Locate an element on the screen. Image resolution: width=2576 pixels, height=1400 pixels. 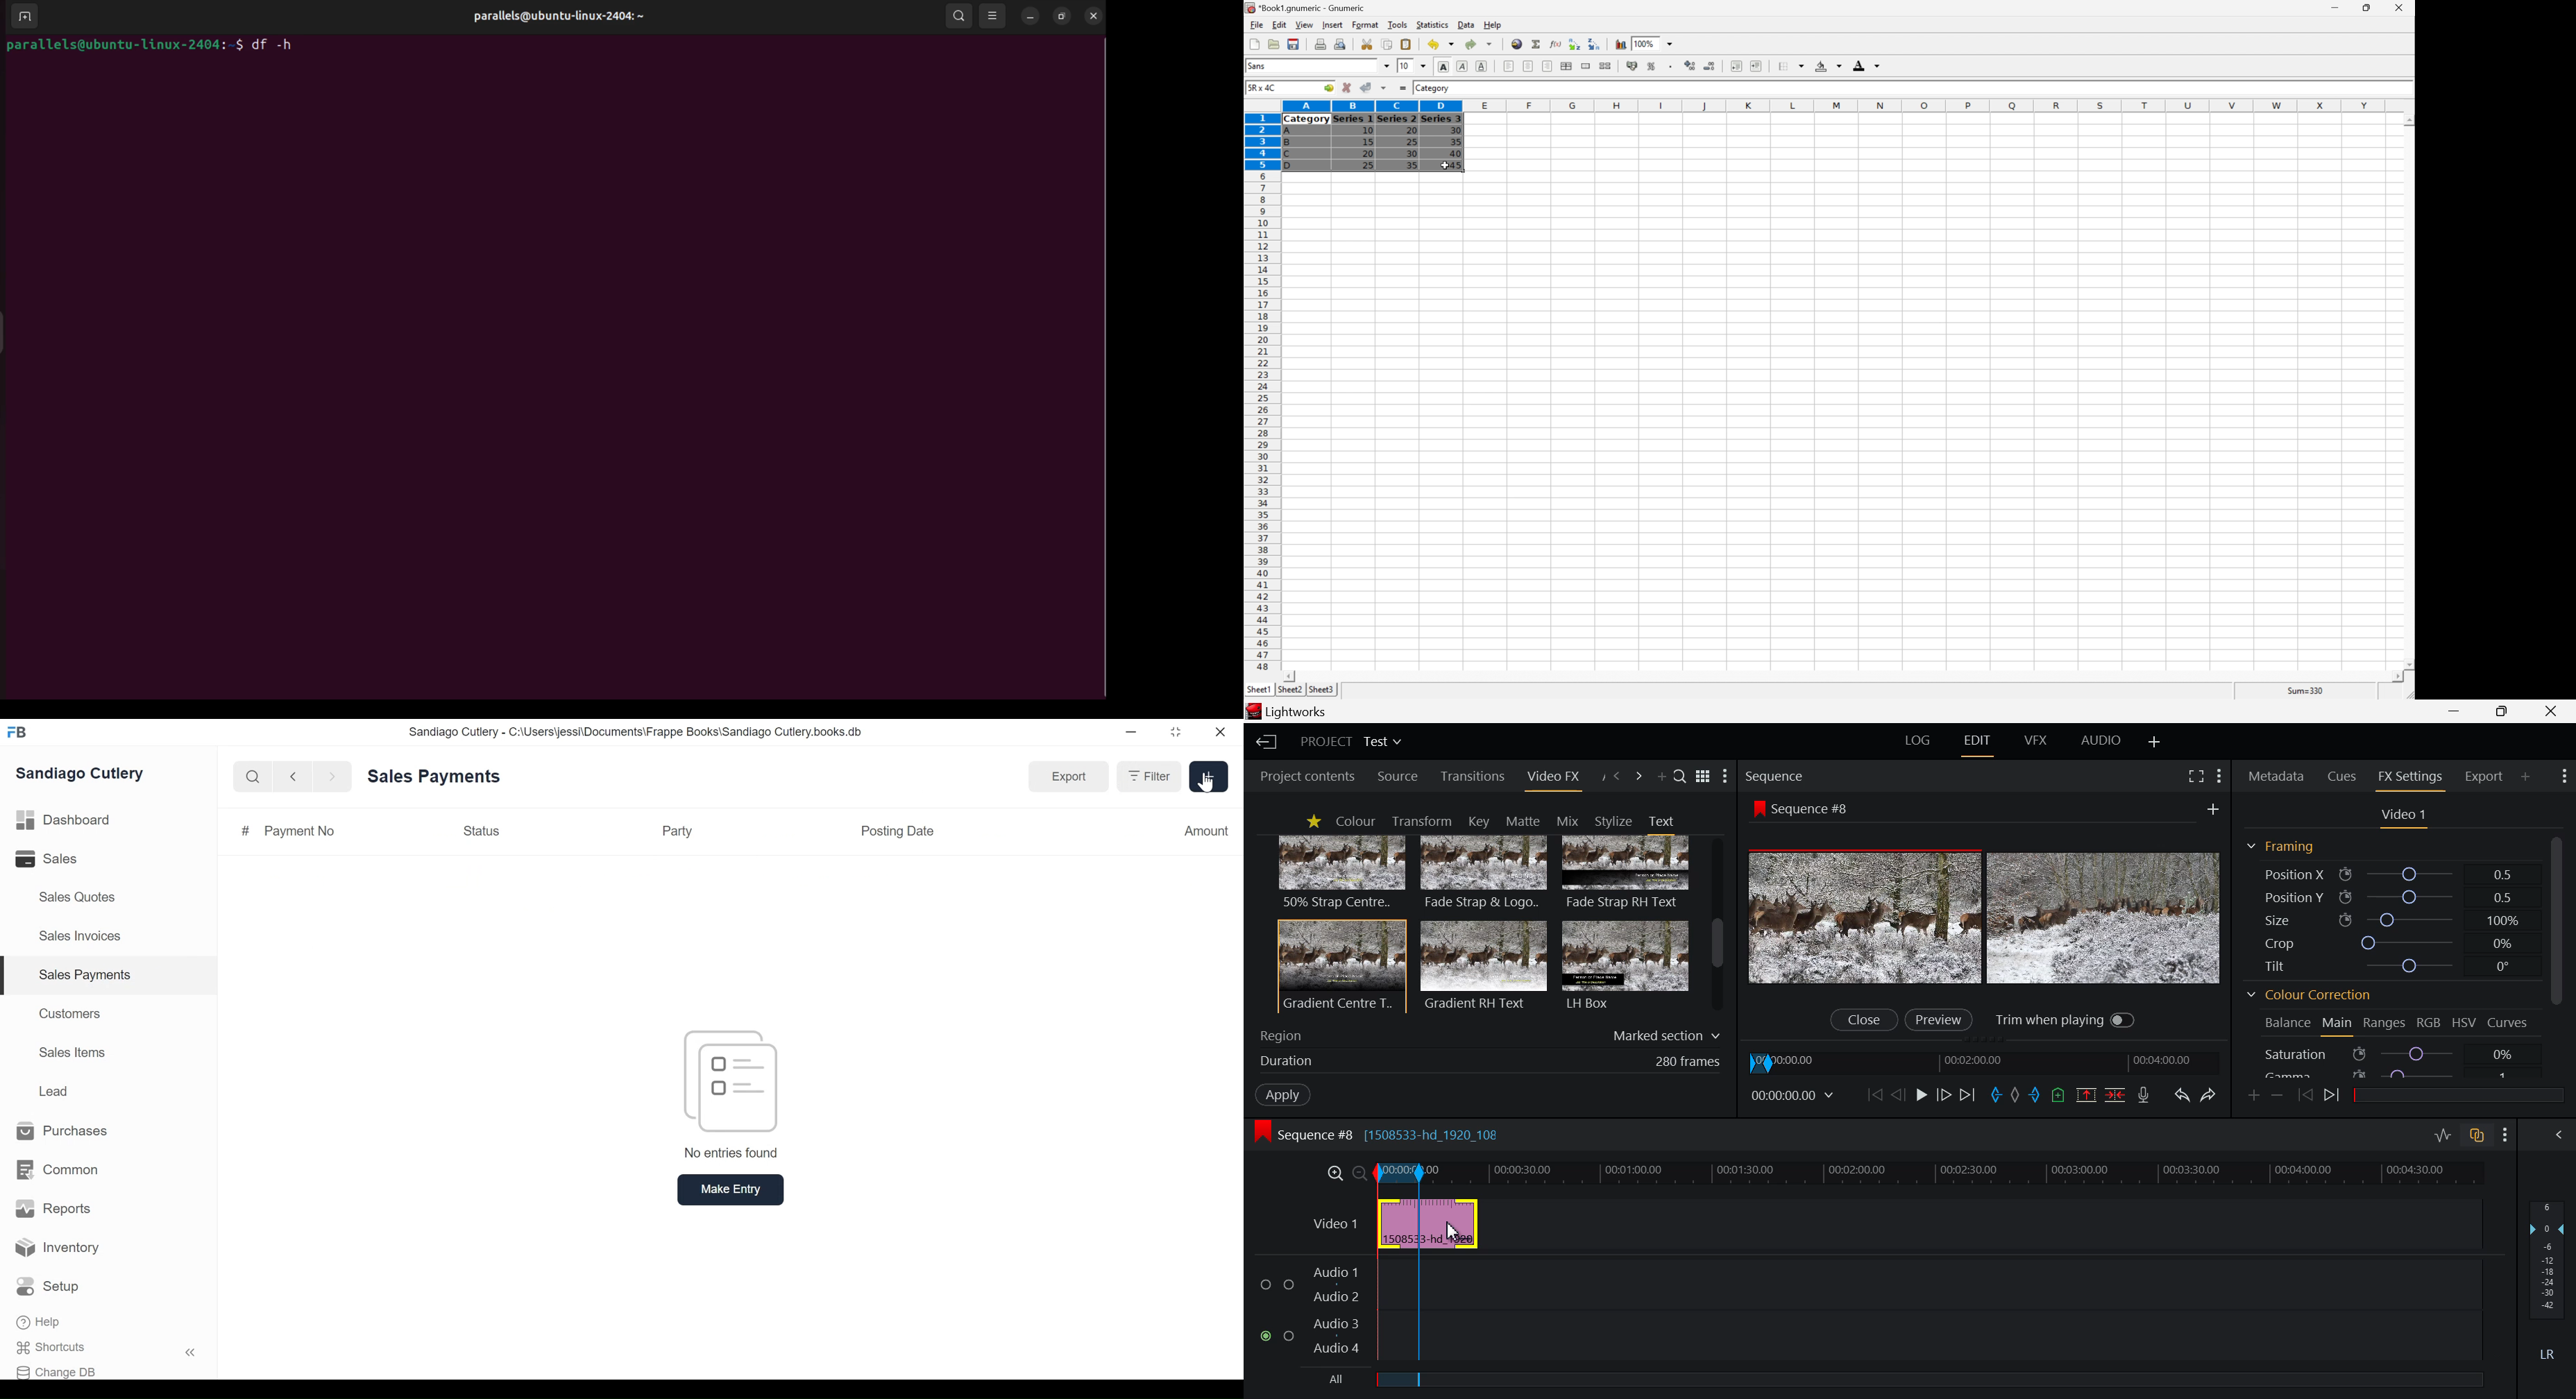
Party is located at coordinates (678, 830).